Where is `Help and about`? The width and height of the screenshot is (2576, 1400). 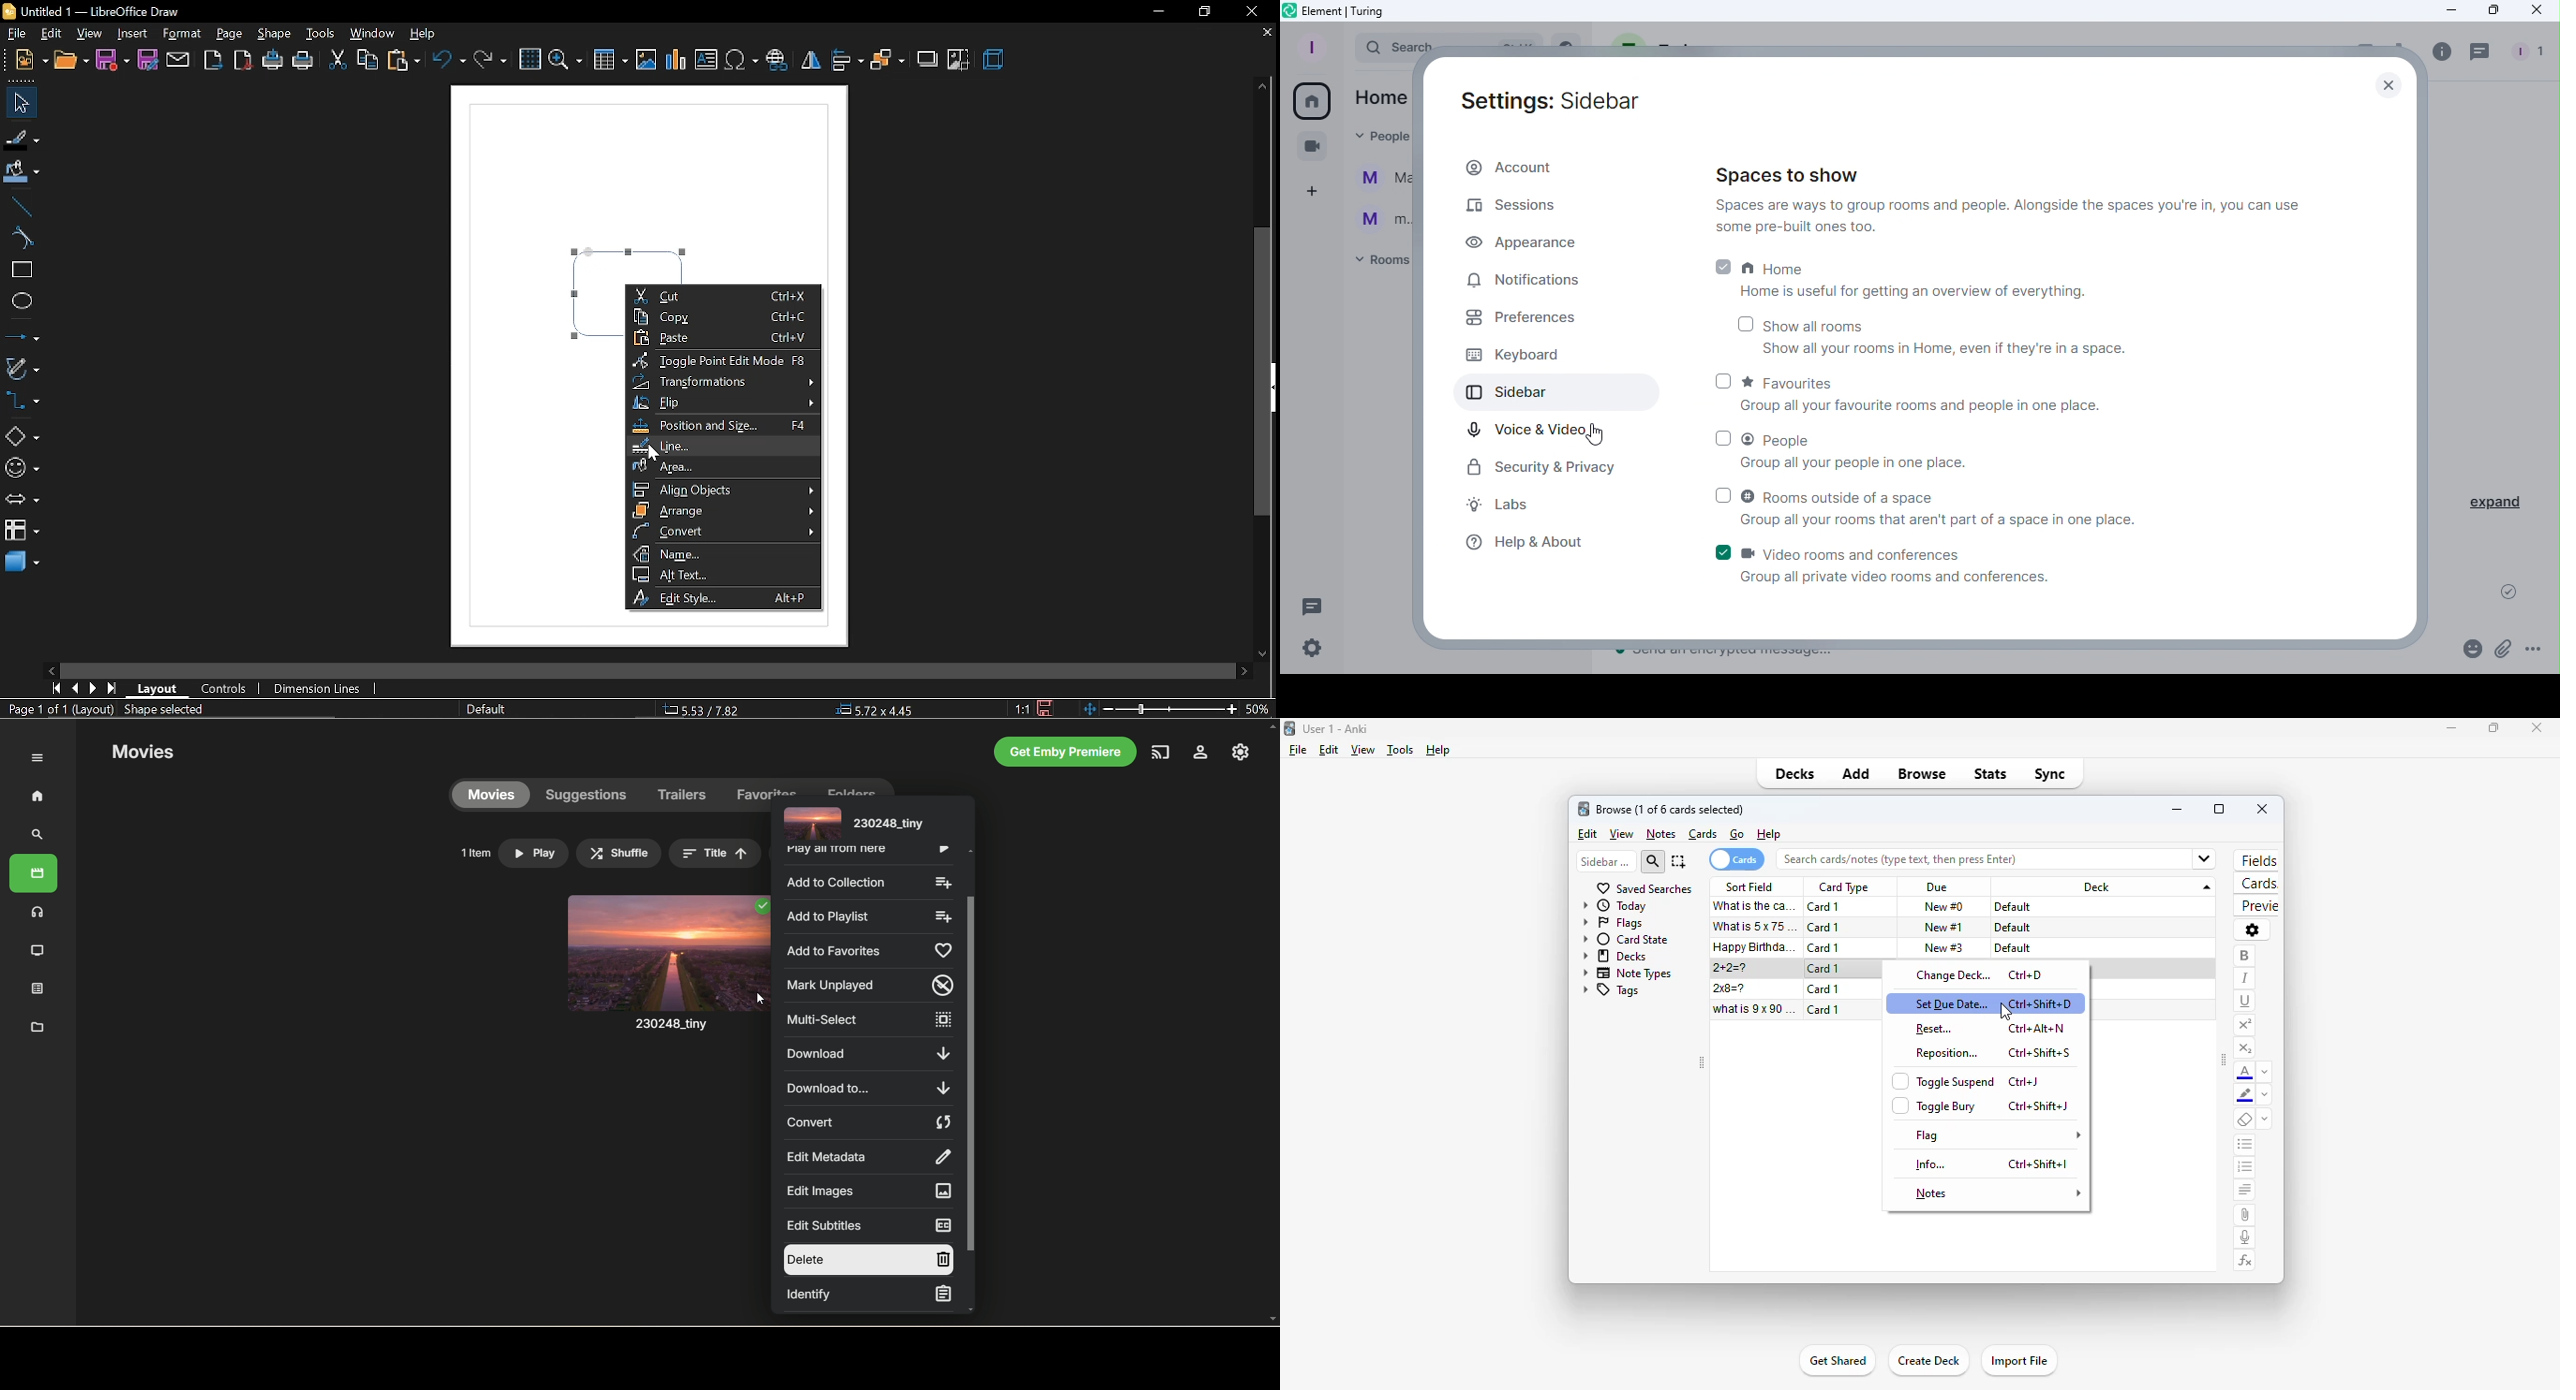
Help and about is located at coordinates (1531, 547).